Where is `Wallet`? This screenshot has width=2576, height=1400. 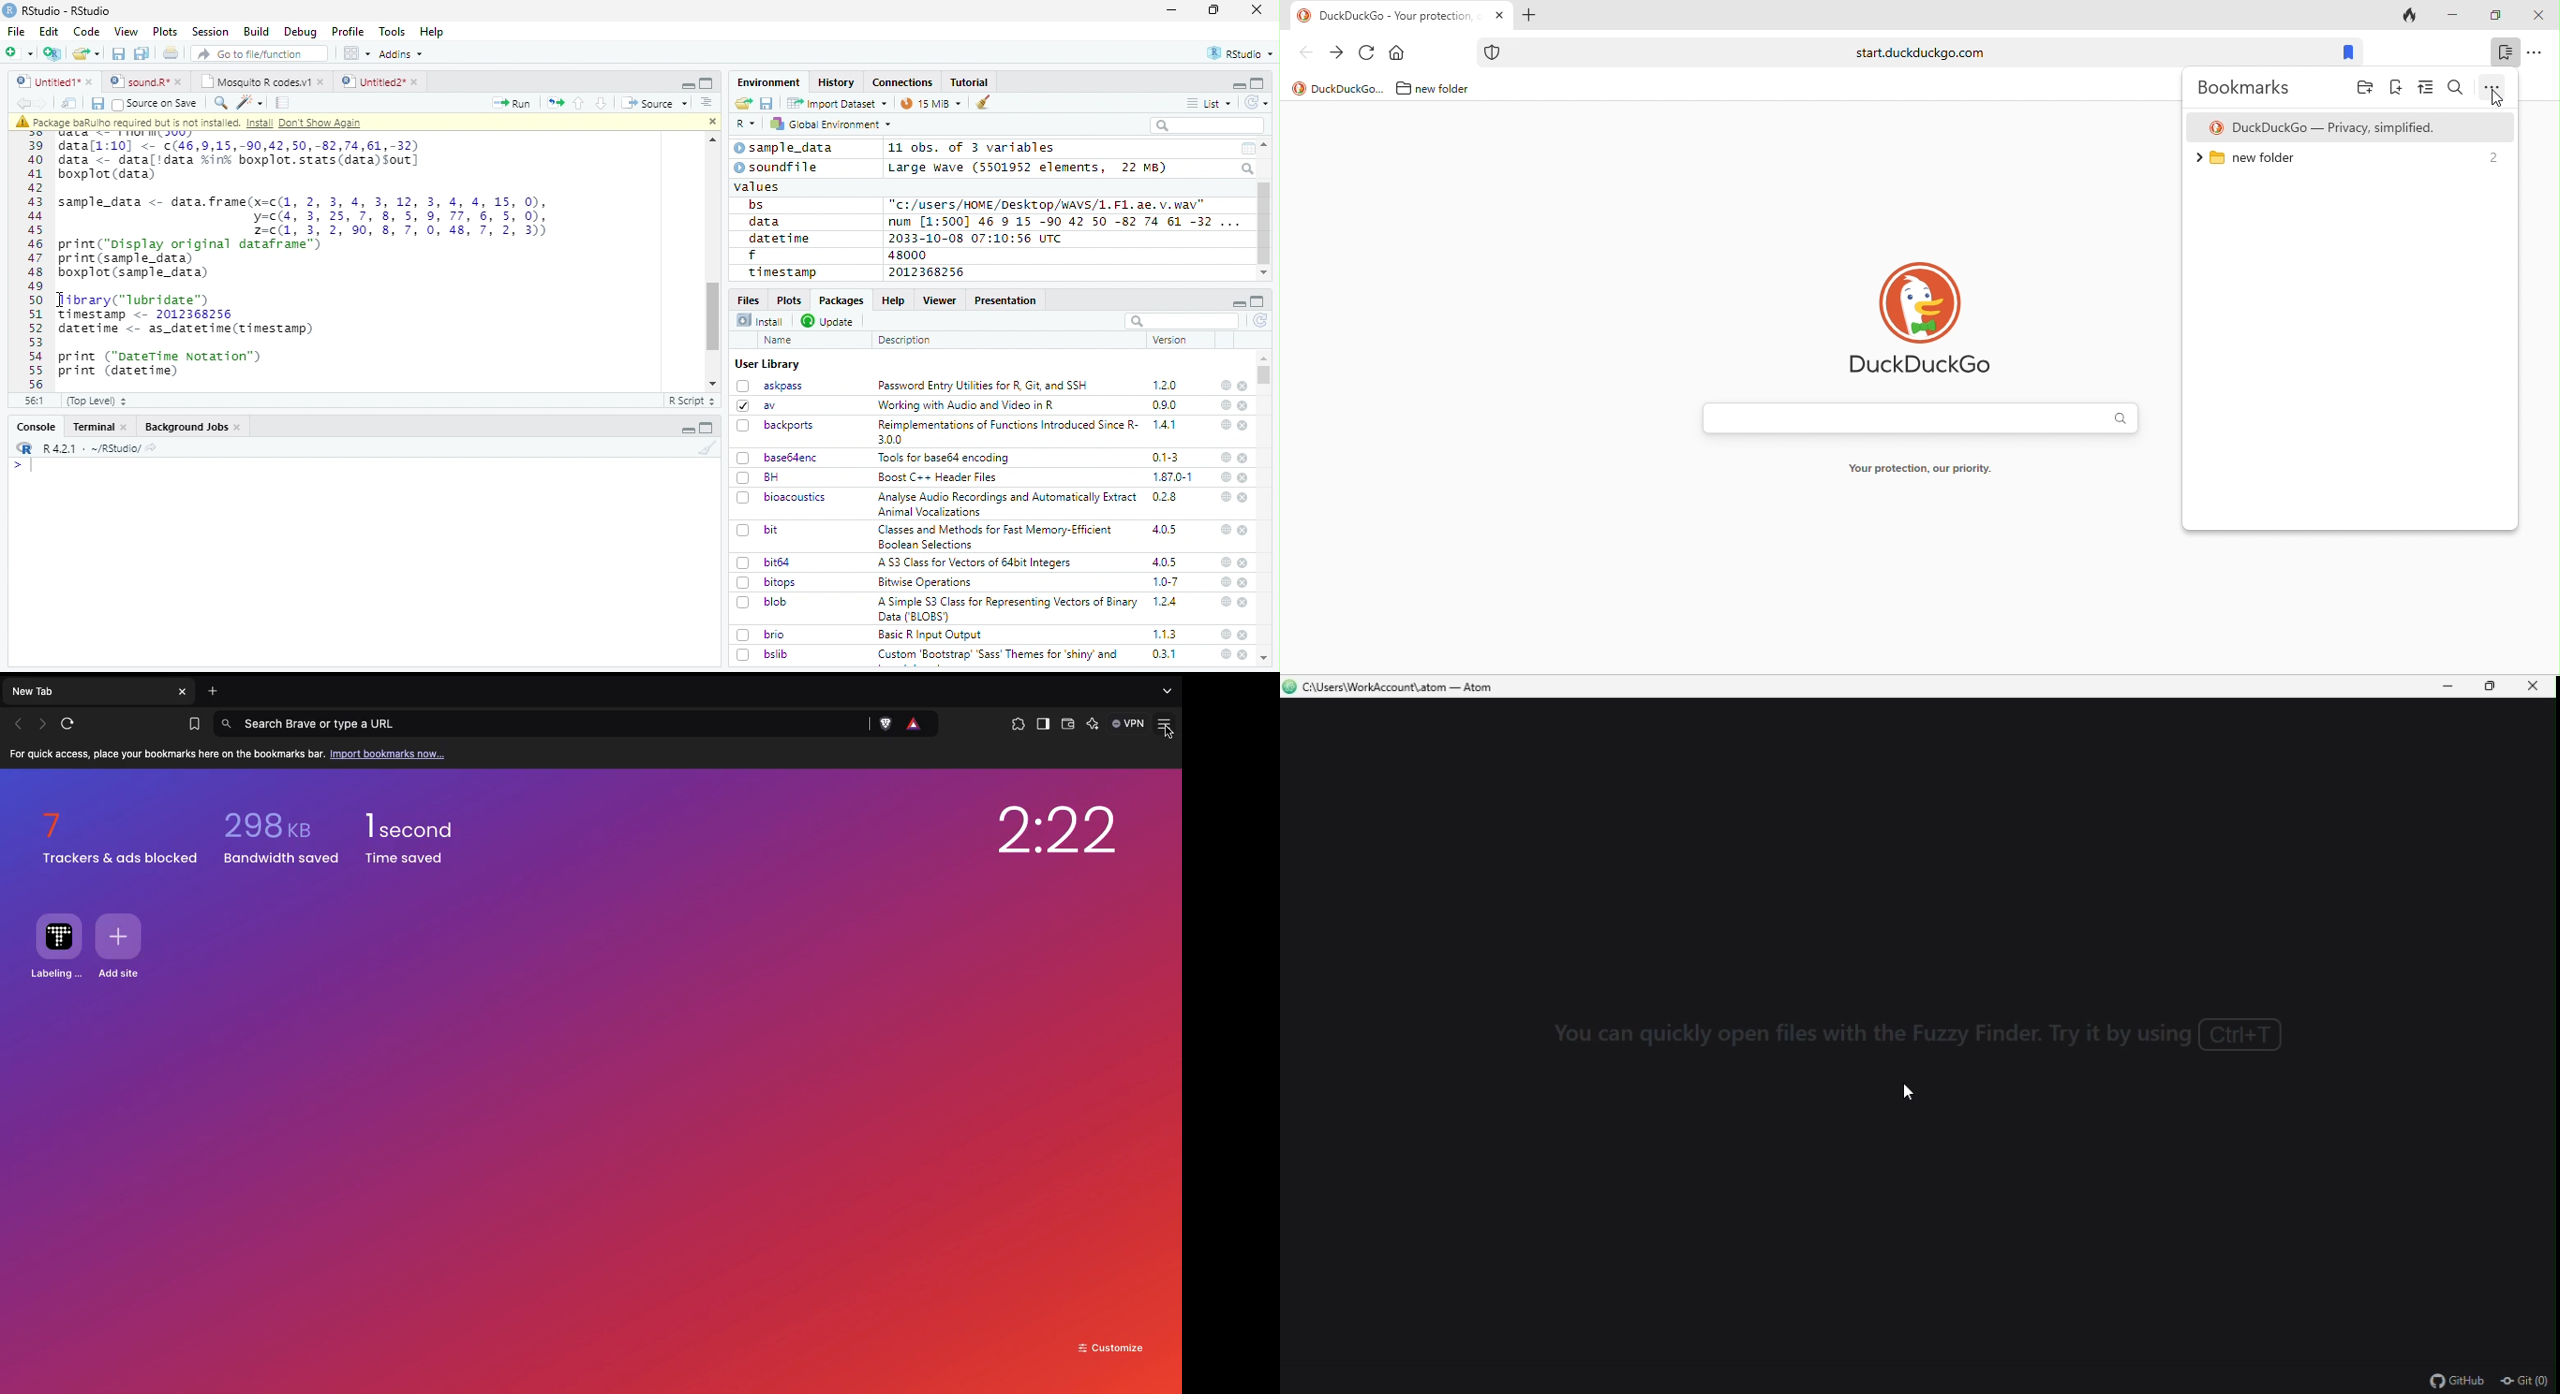 Wallet is located at coordinates (1069, 726).